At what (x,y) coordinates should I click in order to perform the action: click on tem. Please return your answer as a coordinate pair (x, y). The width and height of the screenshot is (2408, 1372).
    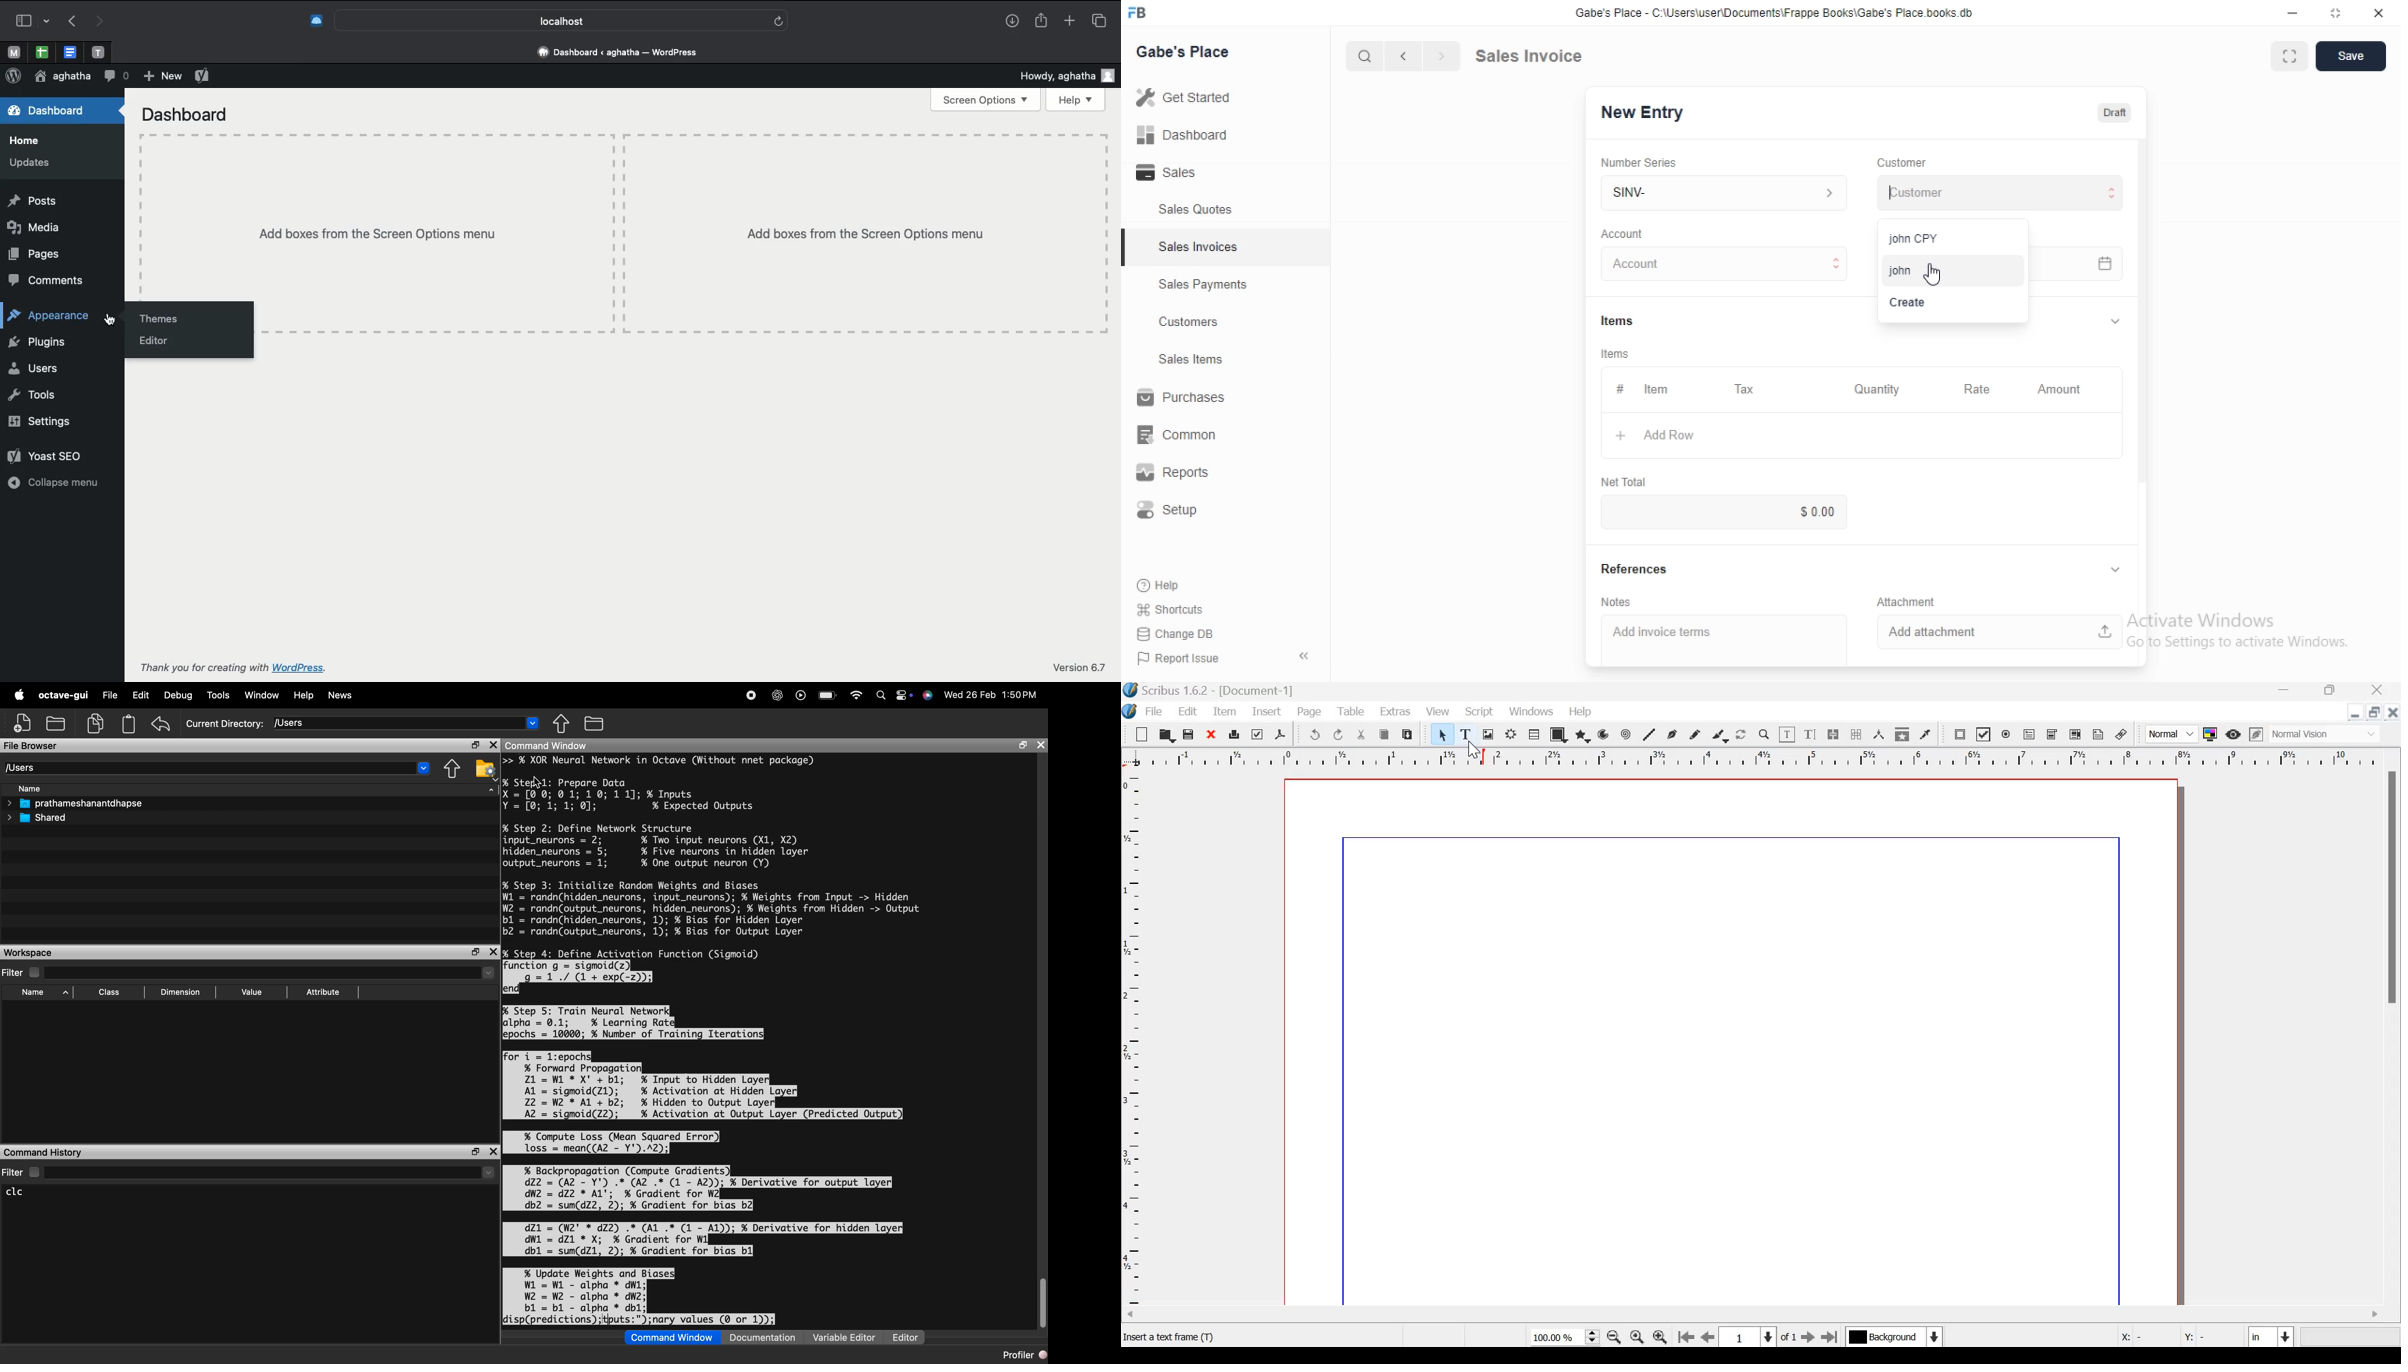
    Looking at the image, I should click on (1662, 389).